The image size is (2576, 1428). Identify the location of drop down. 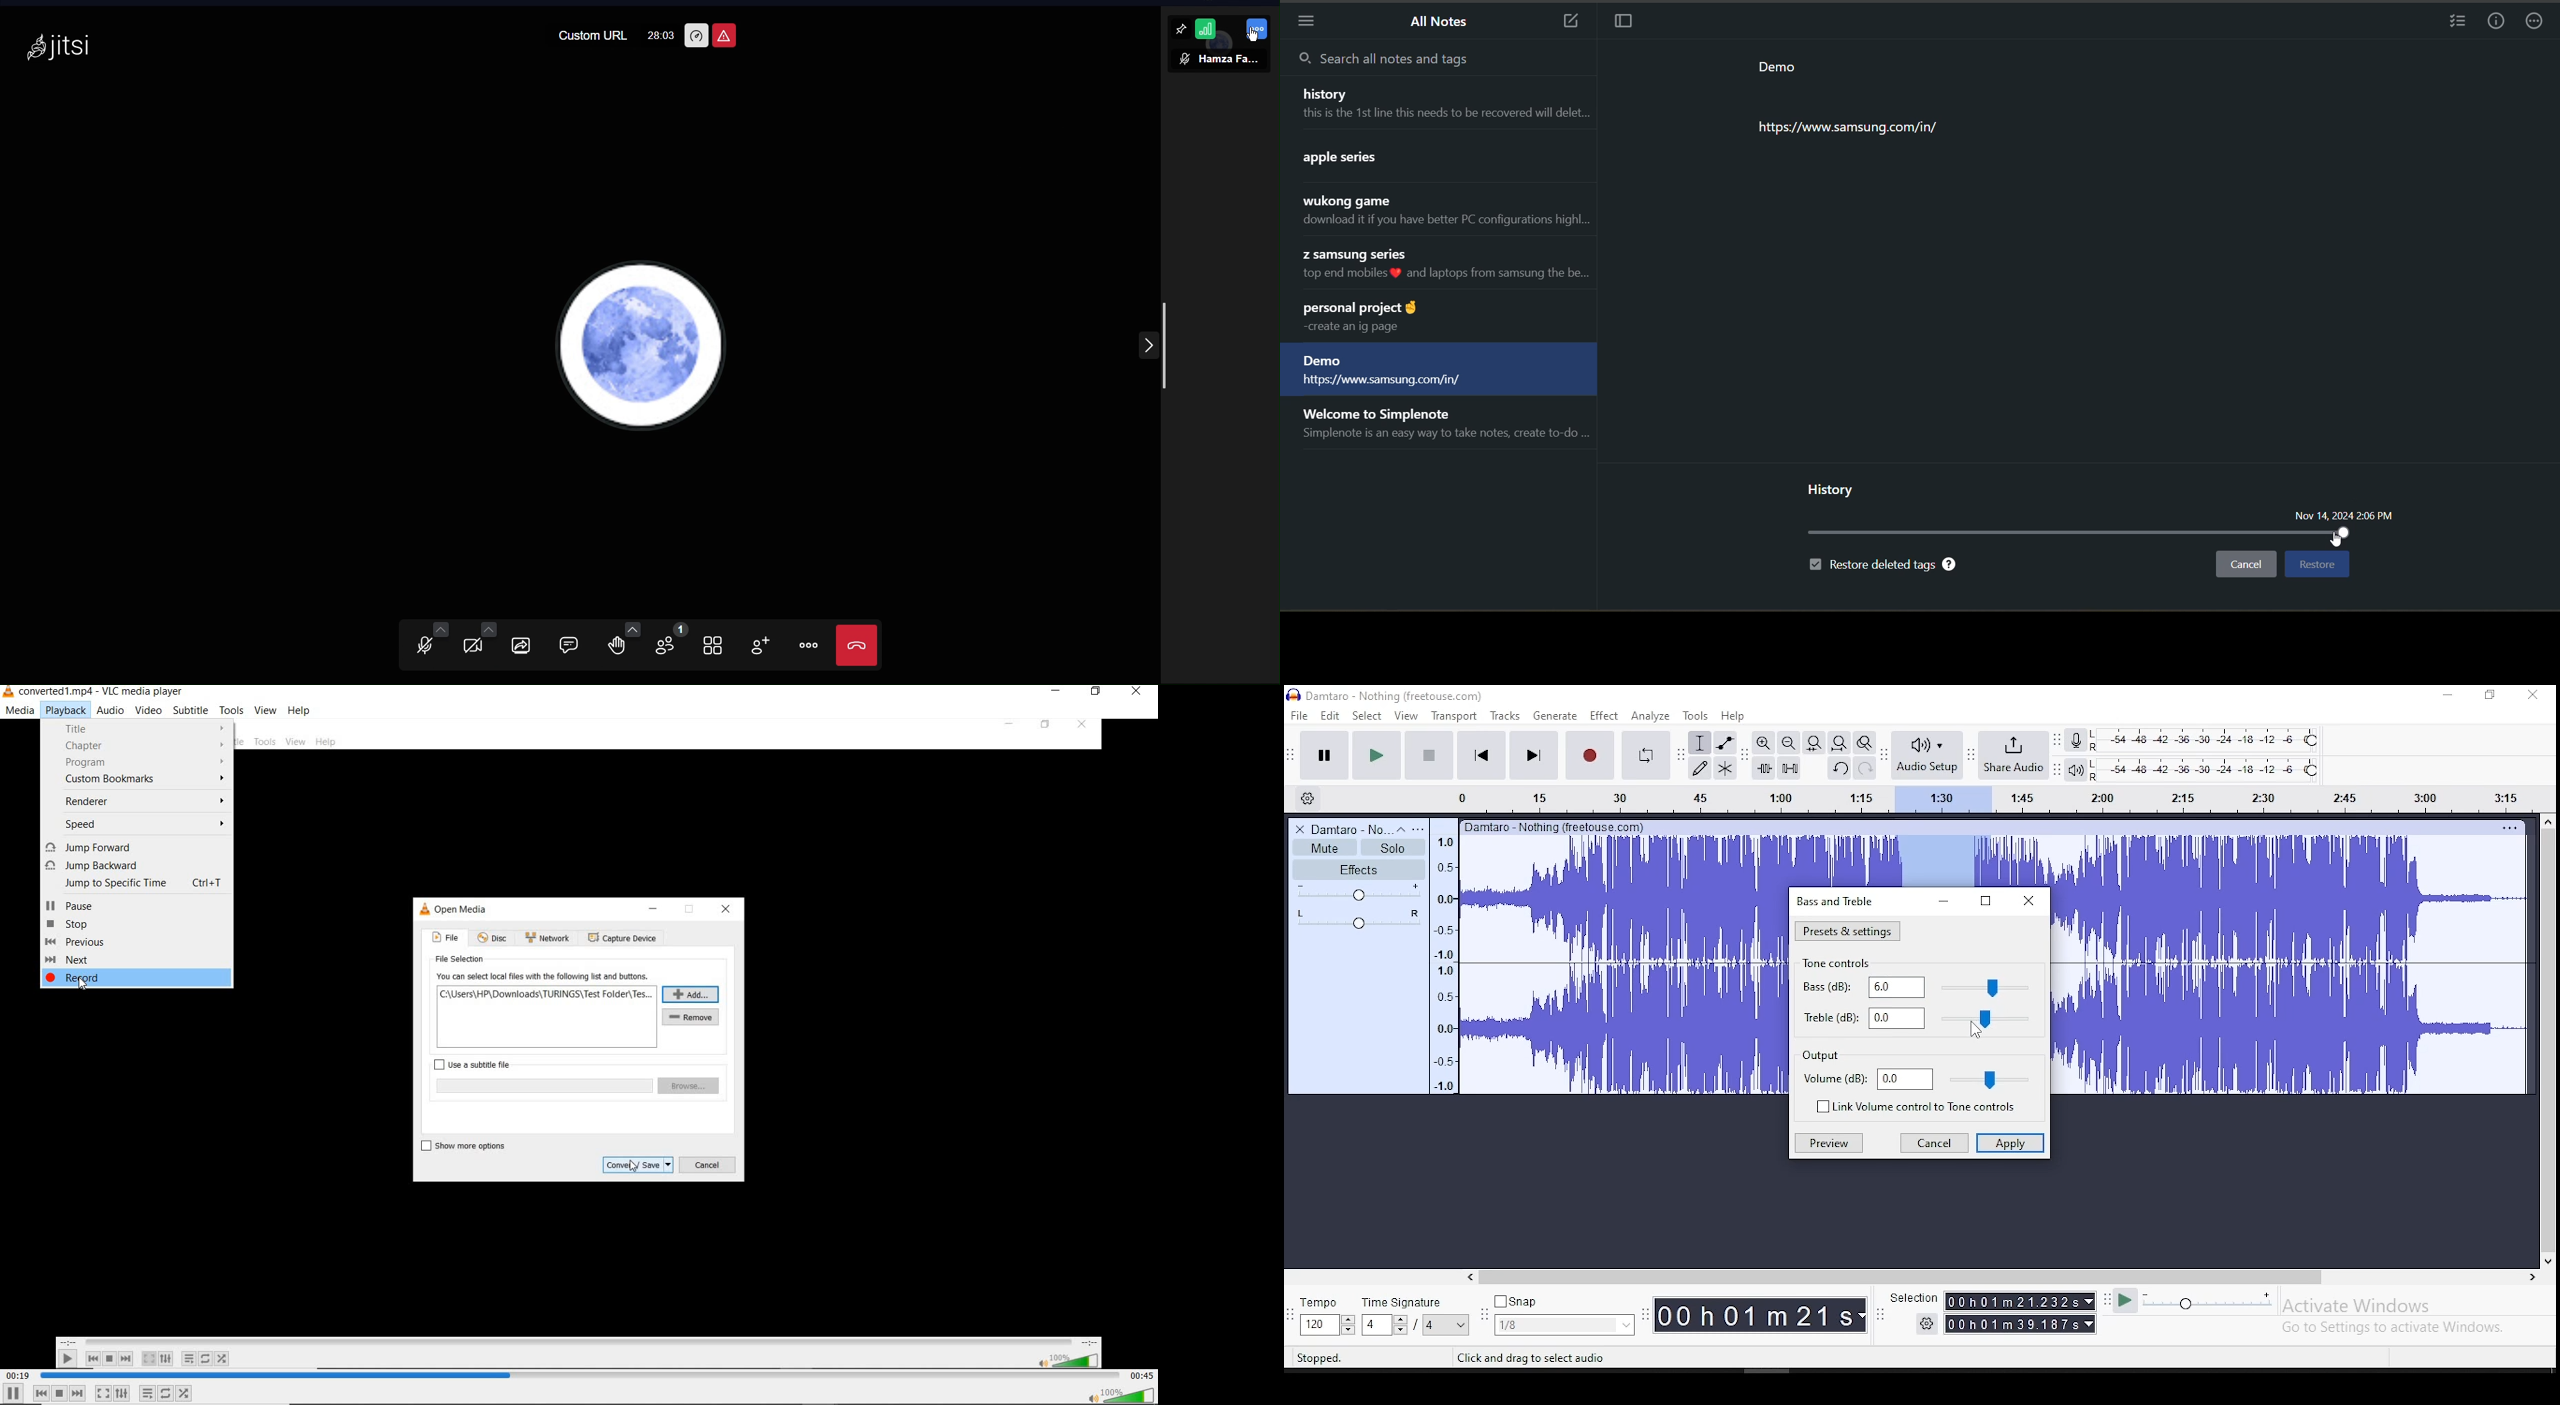
(2087, 1301).